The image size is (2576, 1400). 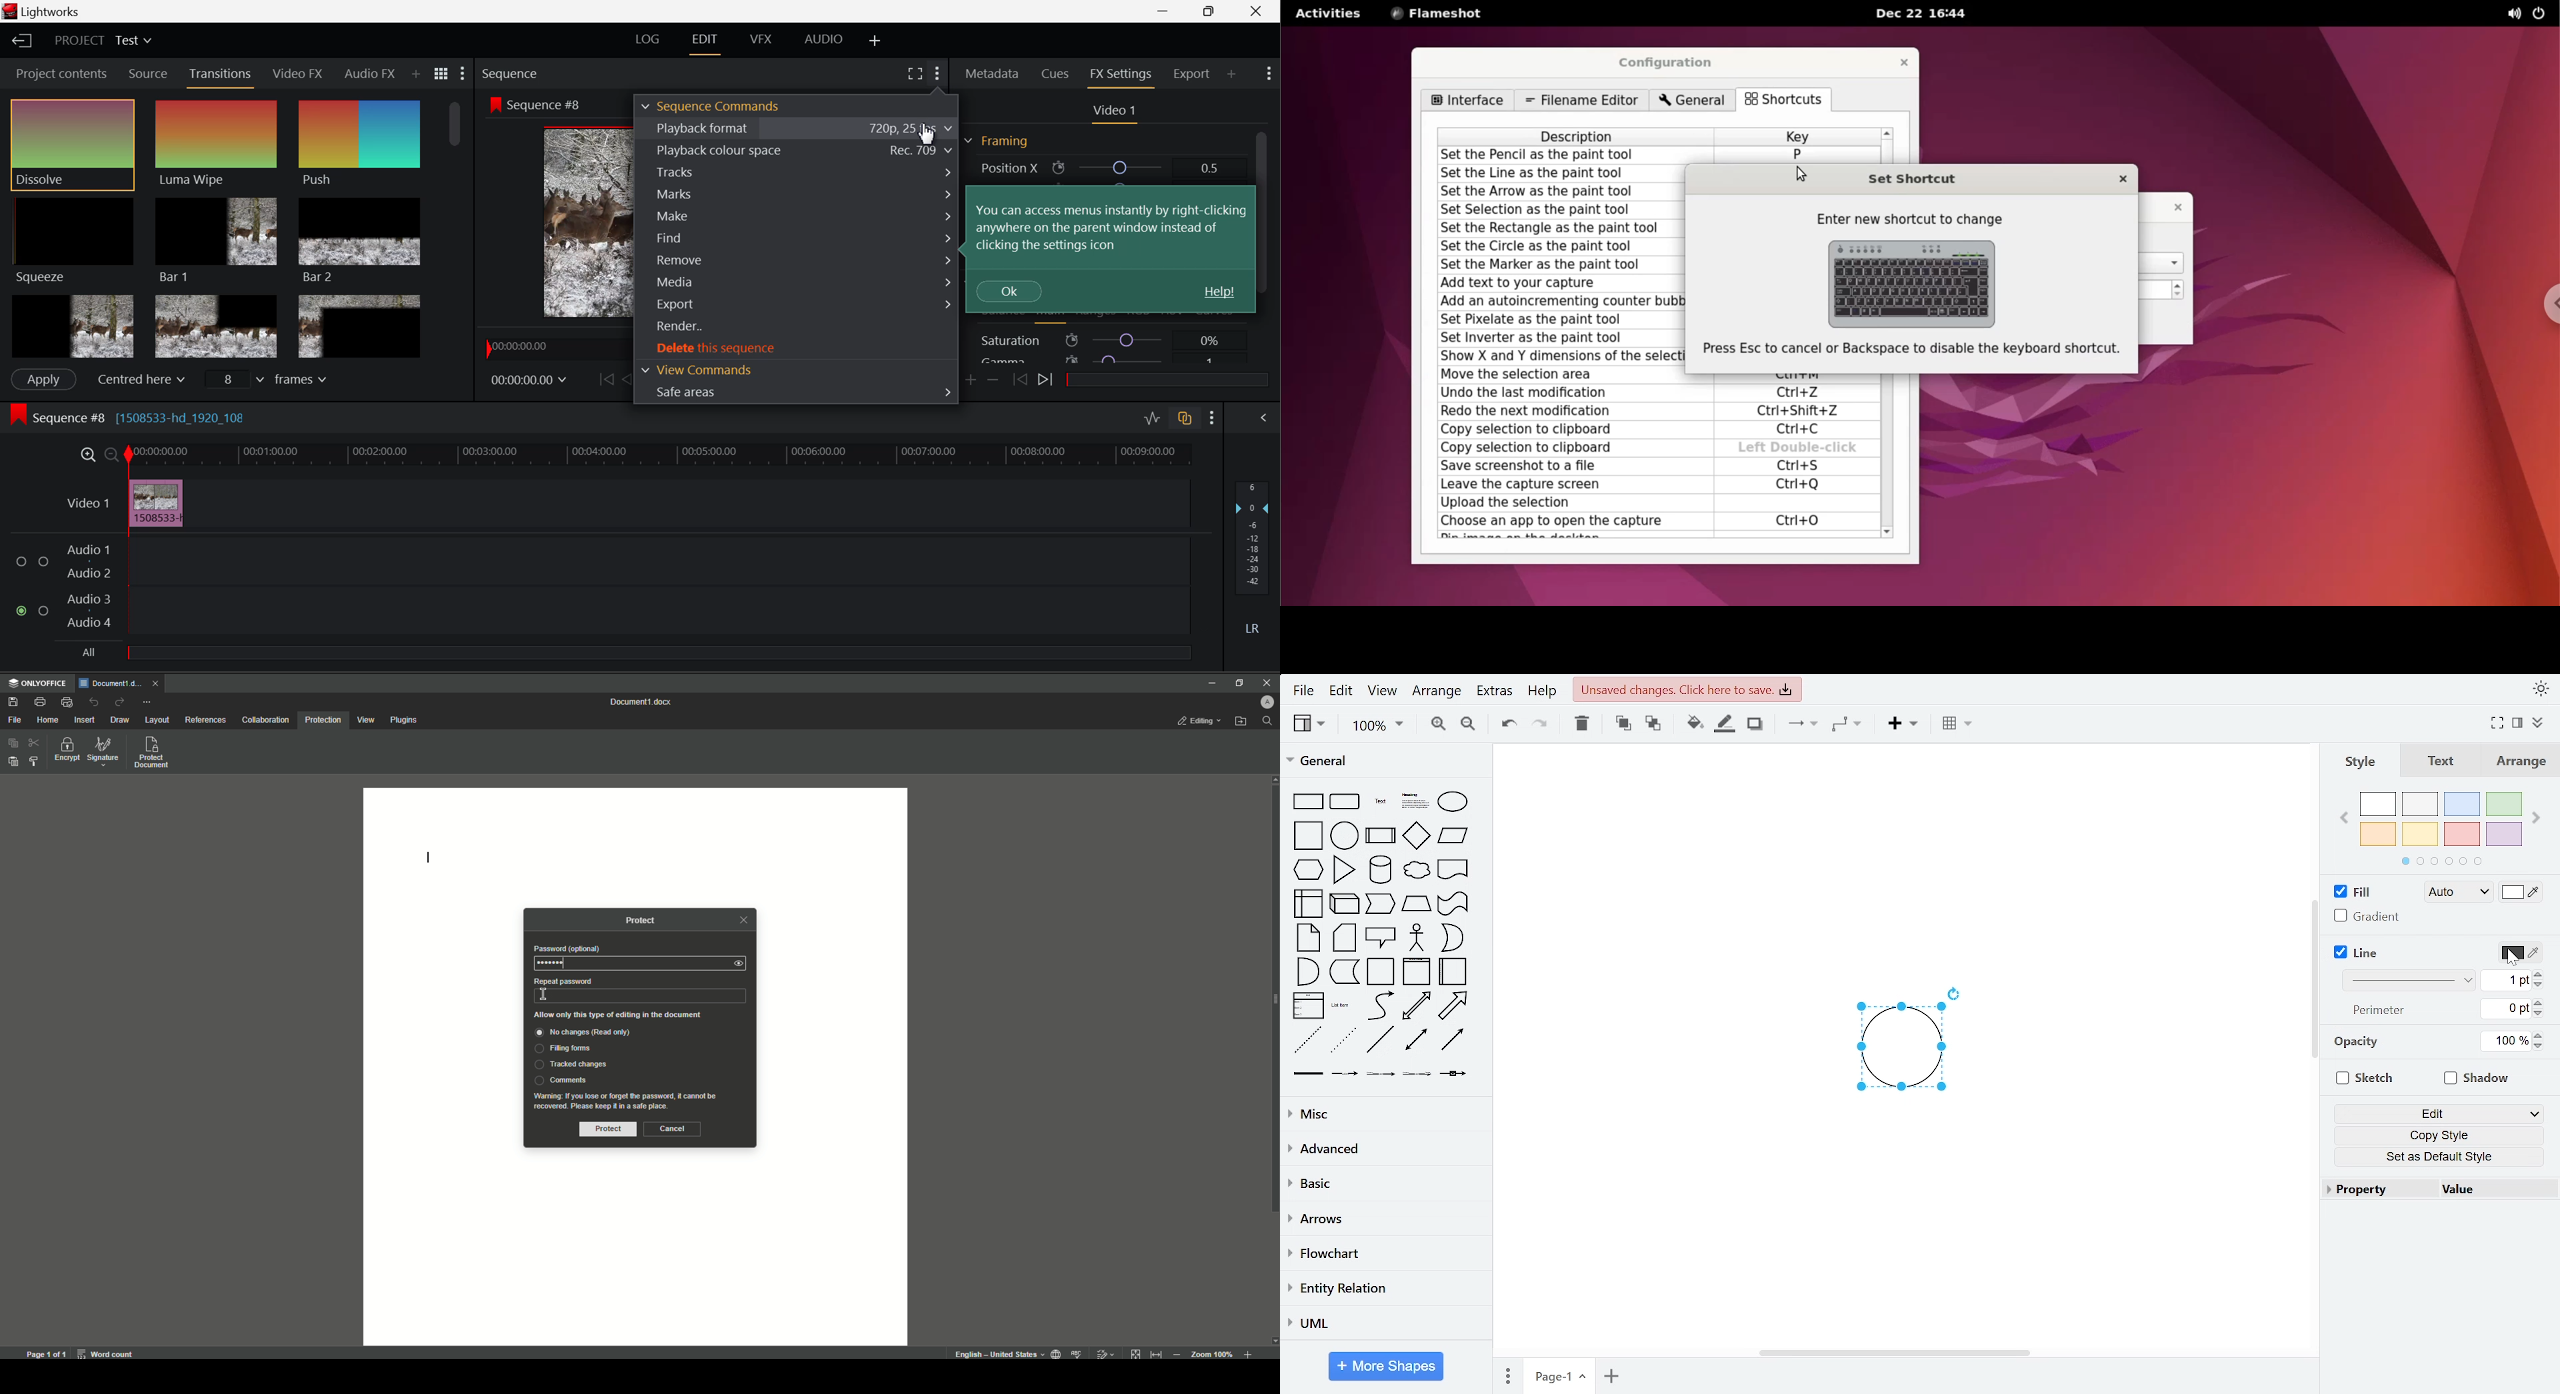 What do you see at coordinates (873, 41) in the screenshot?
I see `Add Layout` at bounding box center [873, 41].